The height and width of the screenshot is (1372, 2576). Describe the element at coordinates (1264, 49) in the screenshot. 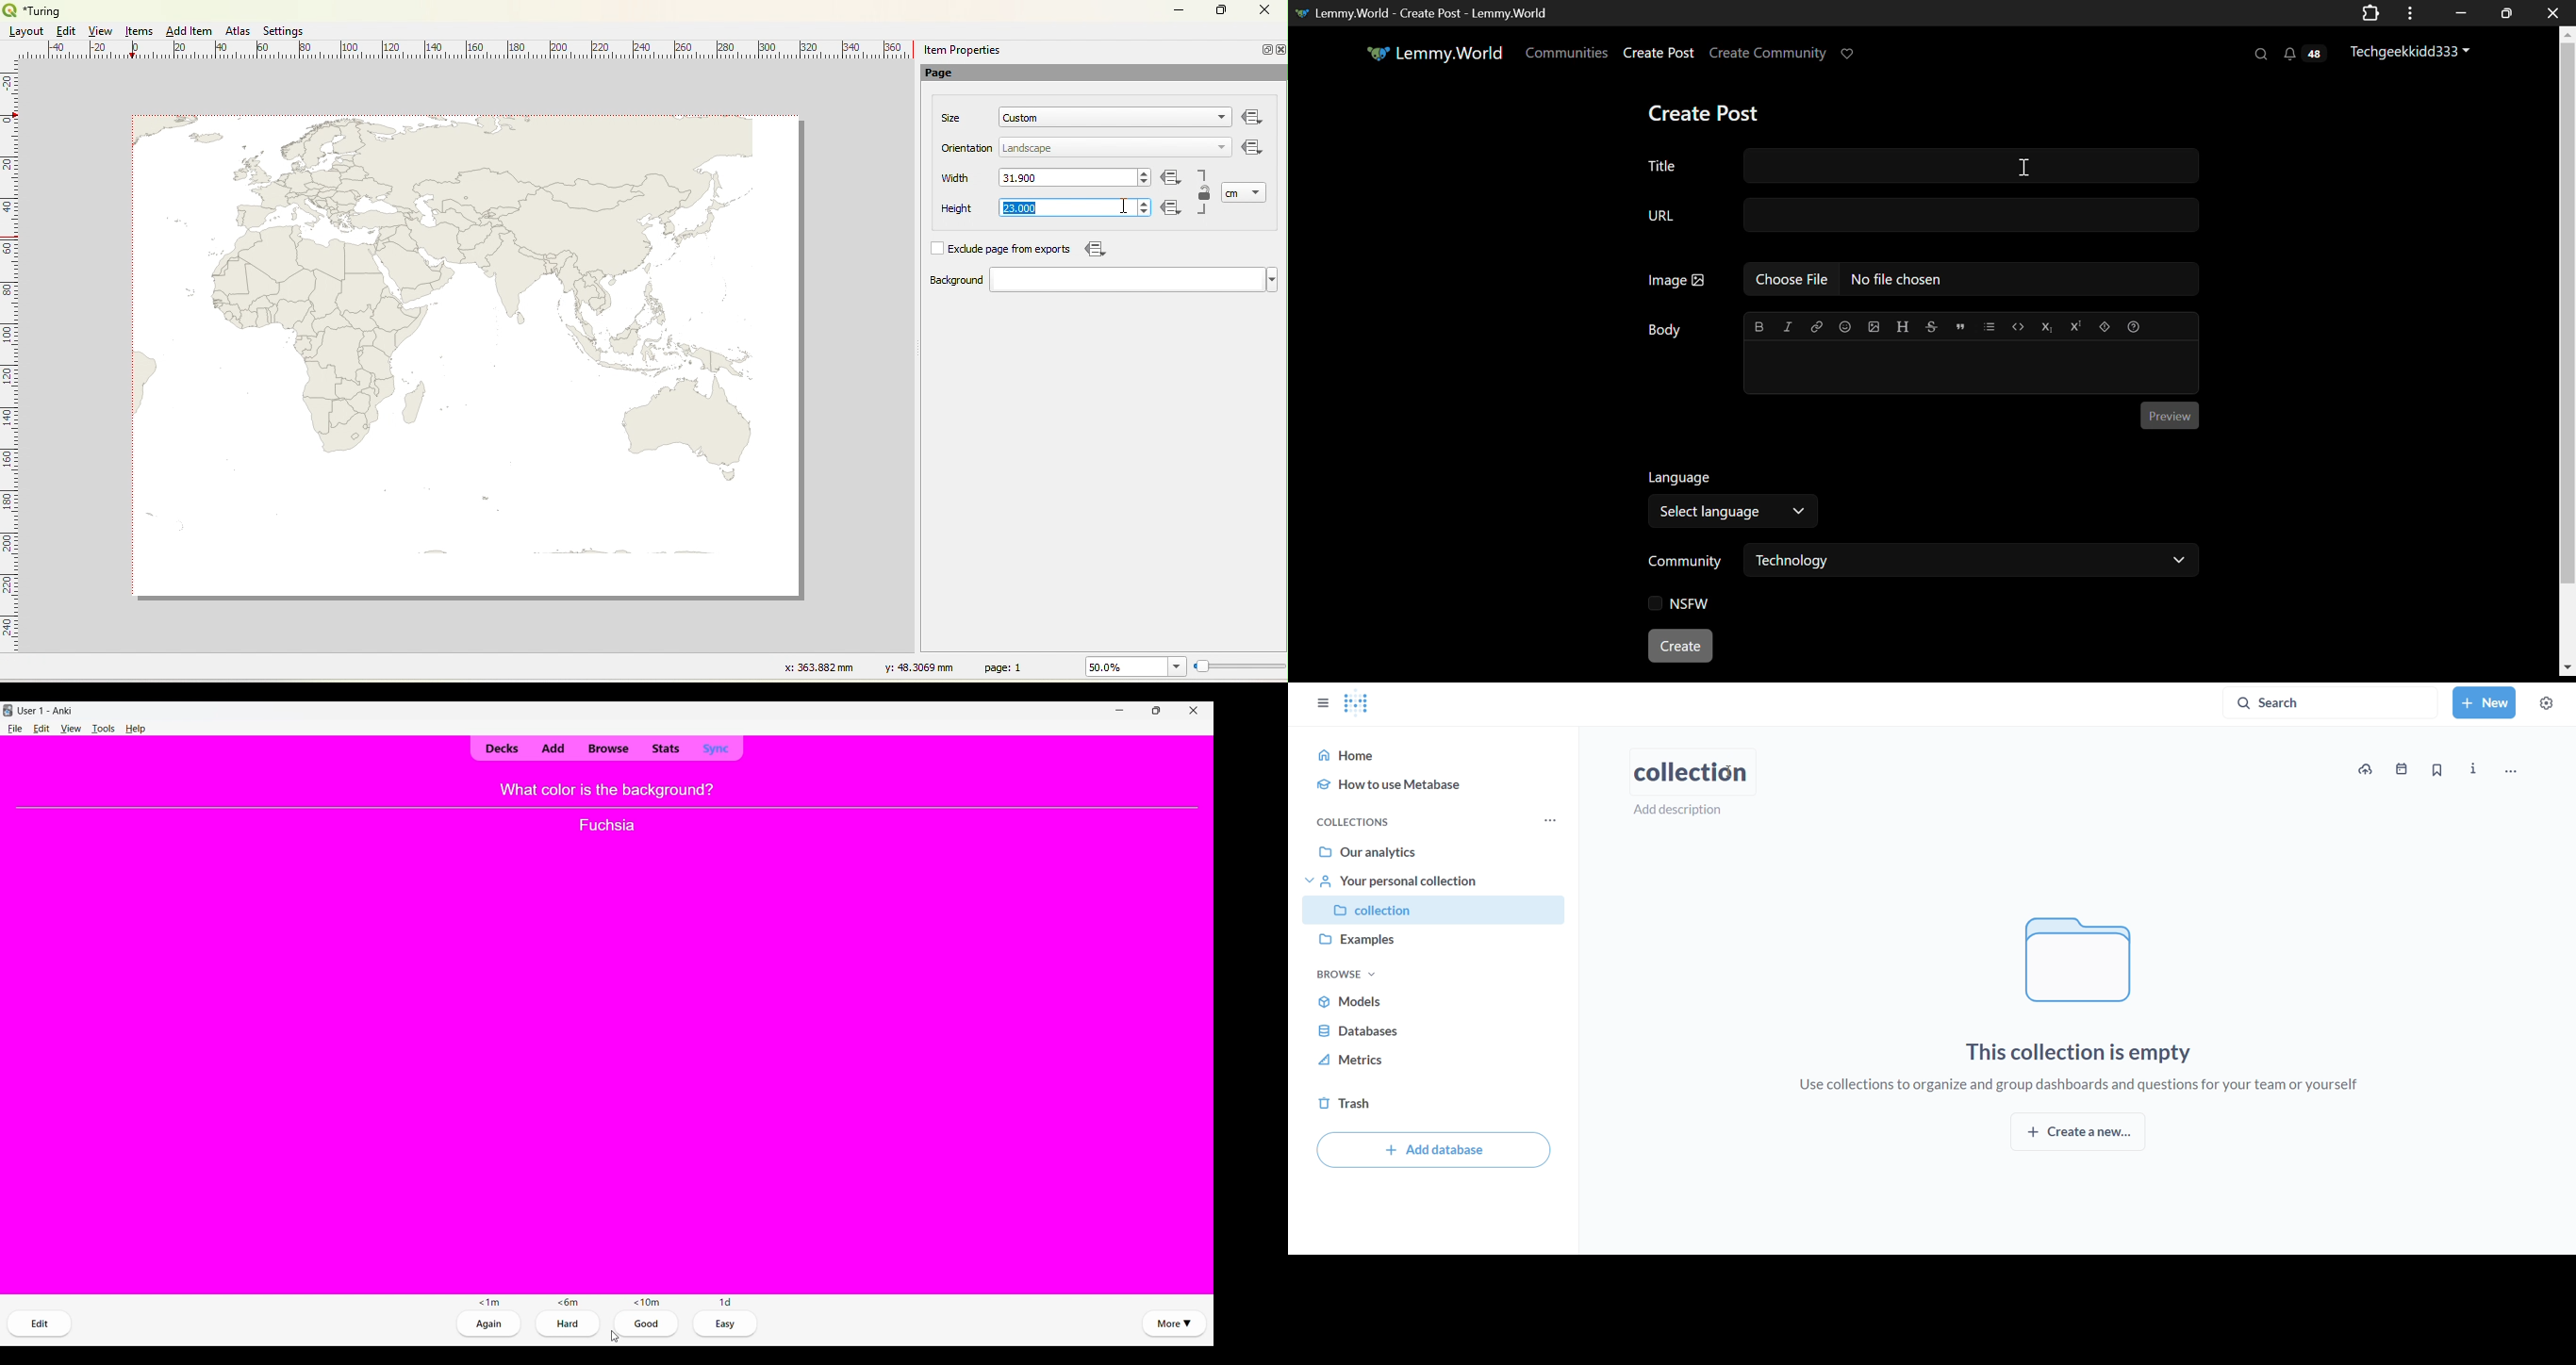

I see `Minimize` at that location.